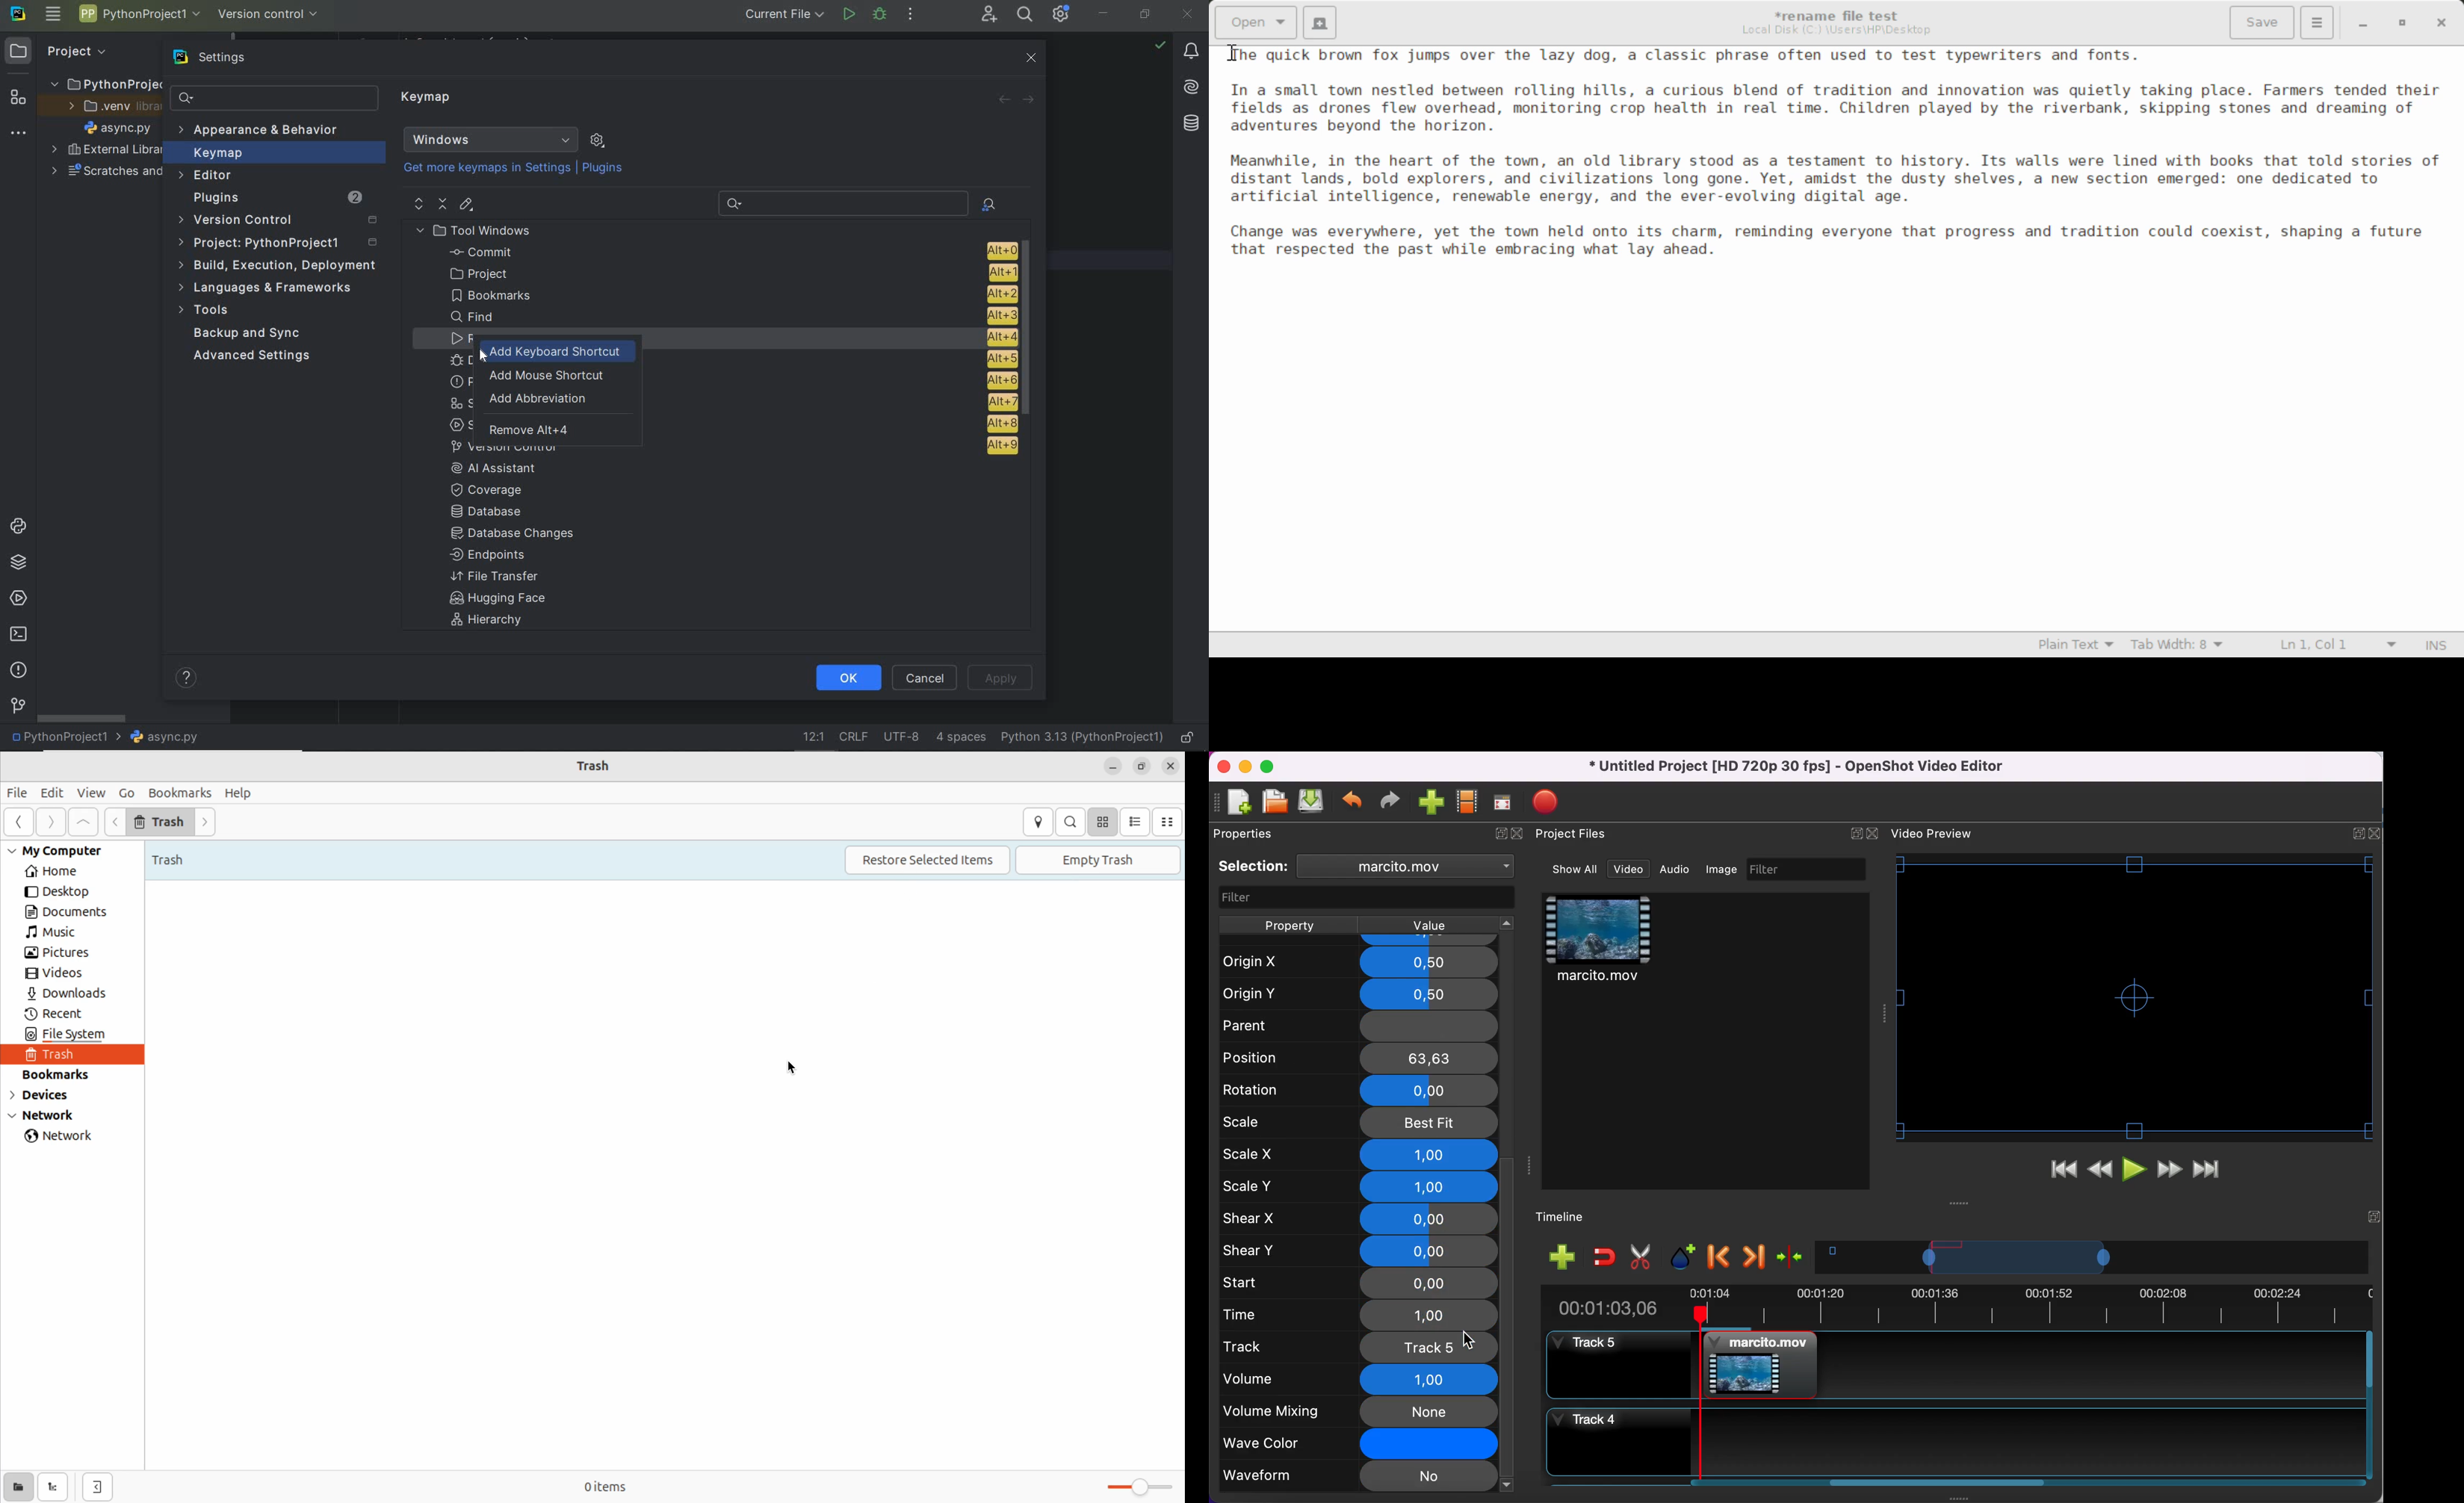 The image size is (2464, 1512). I want to click on title, so click(1800, 767).